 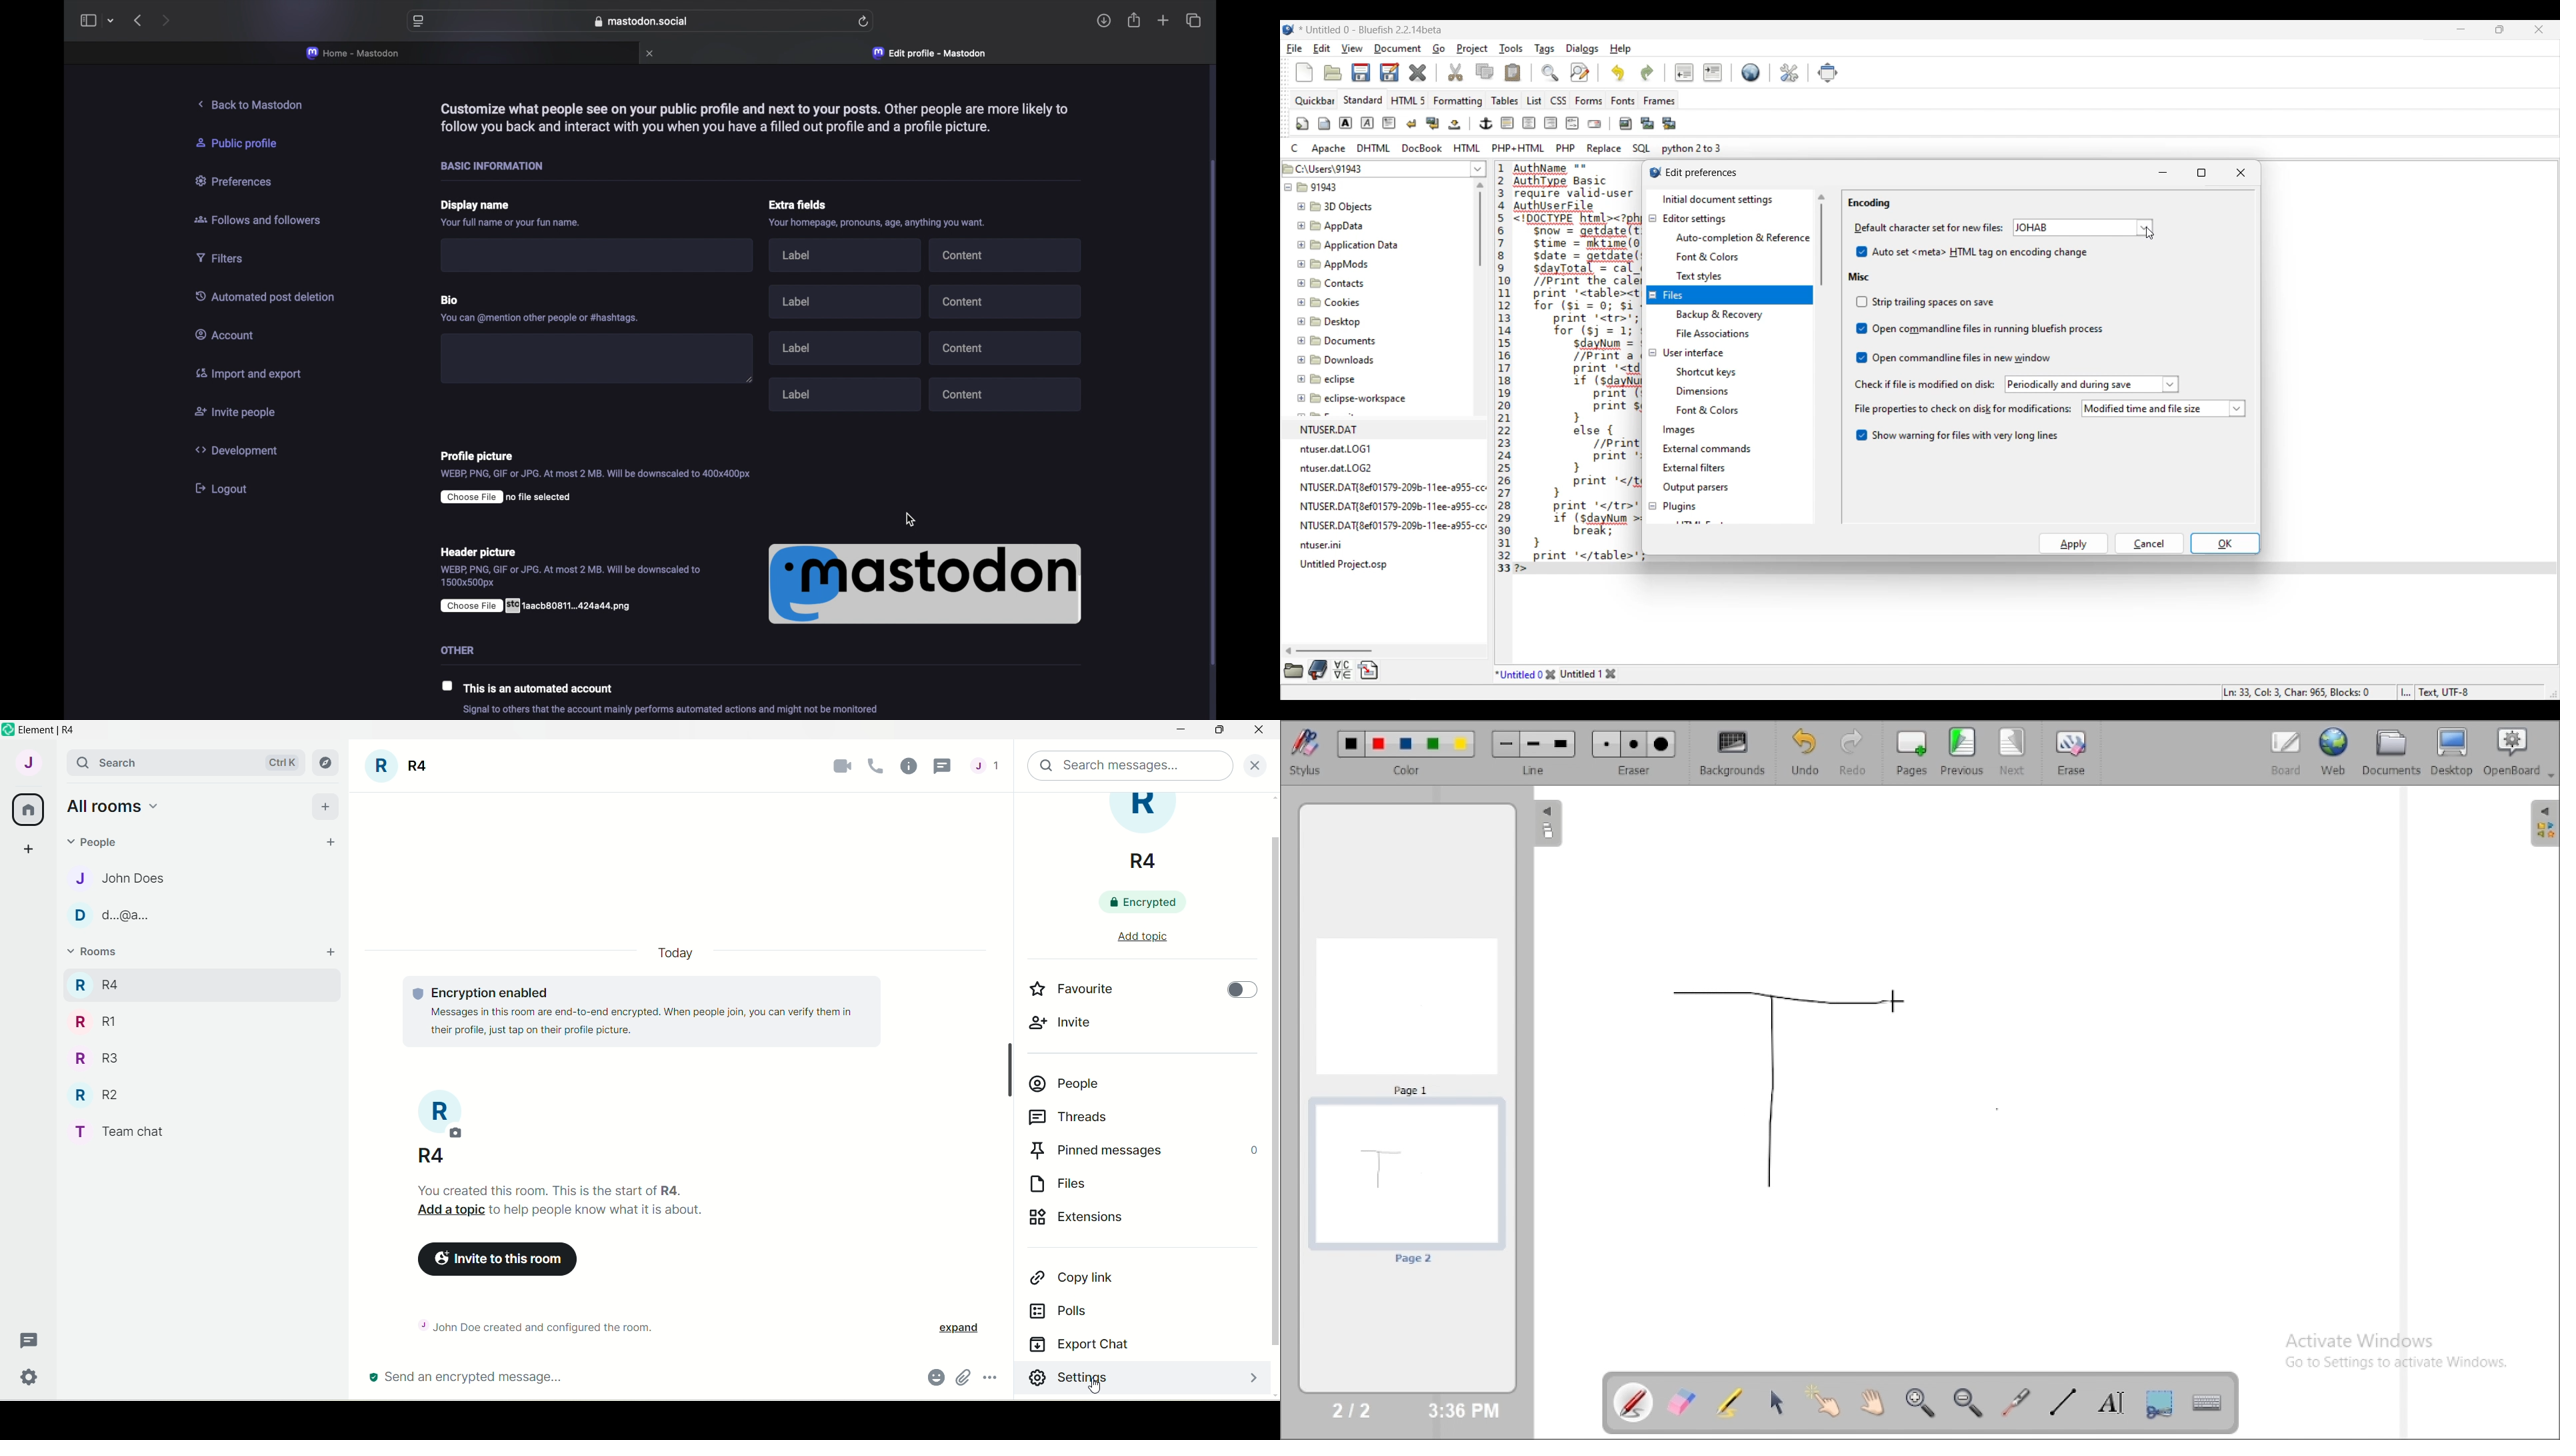 What do you see at coordinates (1289, 29) in the screenshot?
I see `Software logo` at bounding box center [1289, 29].